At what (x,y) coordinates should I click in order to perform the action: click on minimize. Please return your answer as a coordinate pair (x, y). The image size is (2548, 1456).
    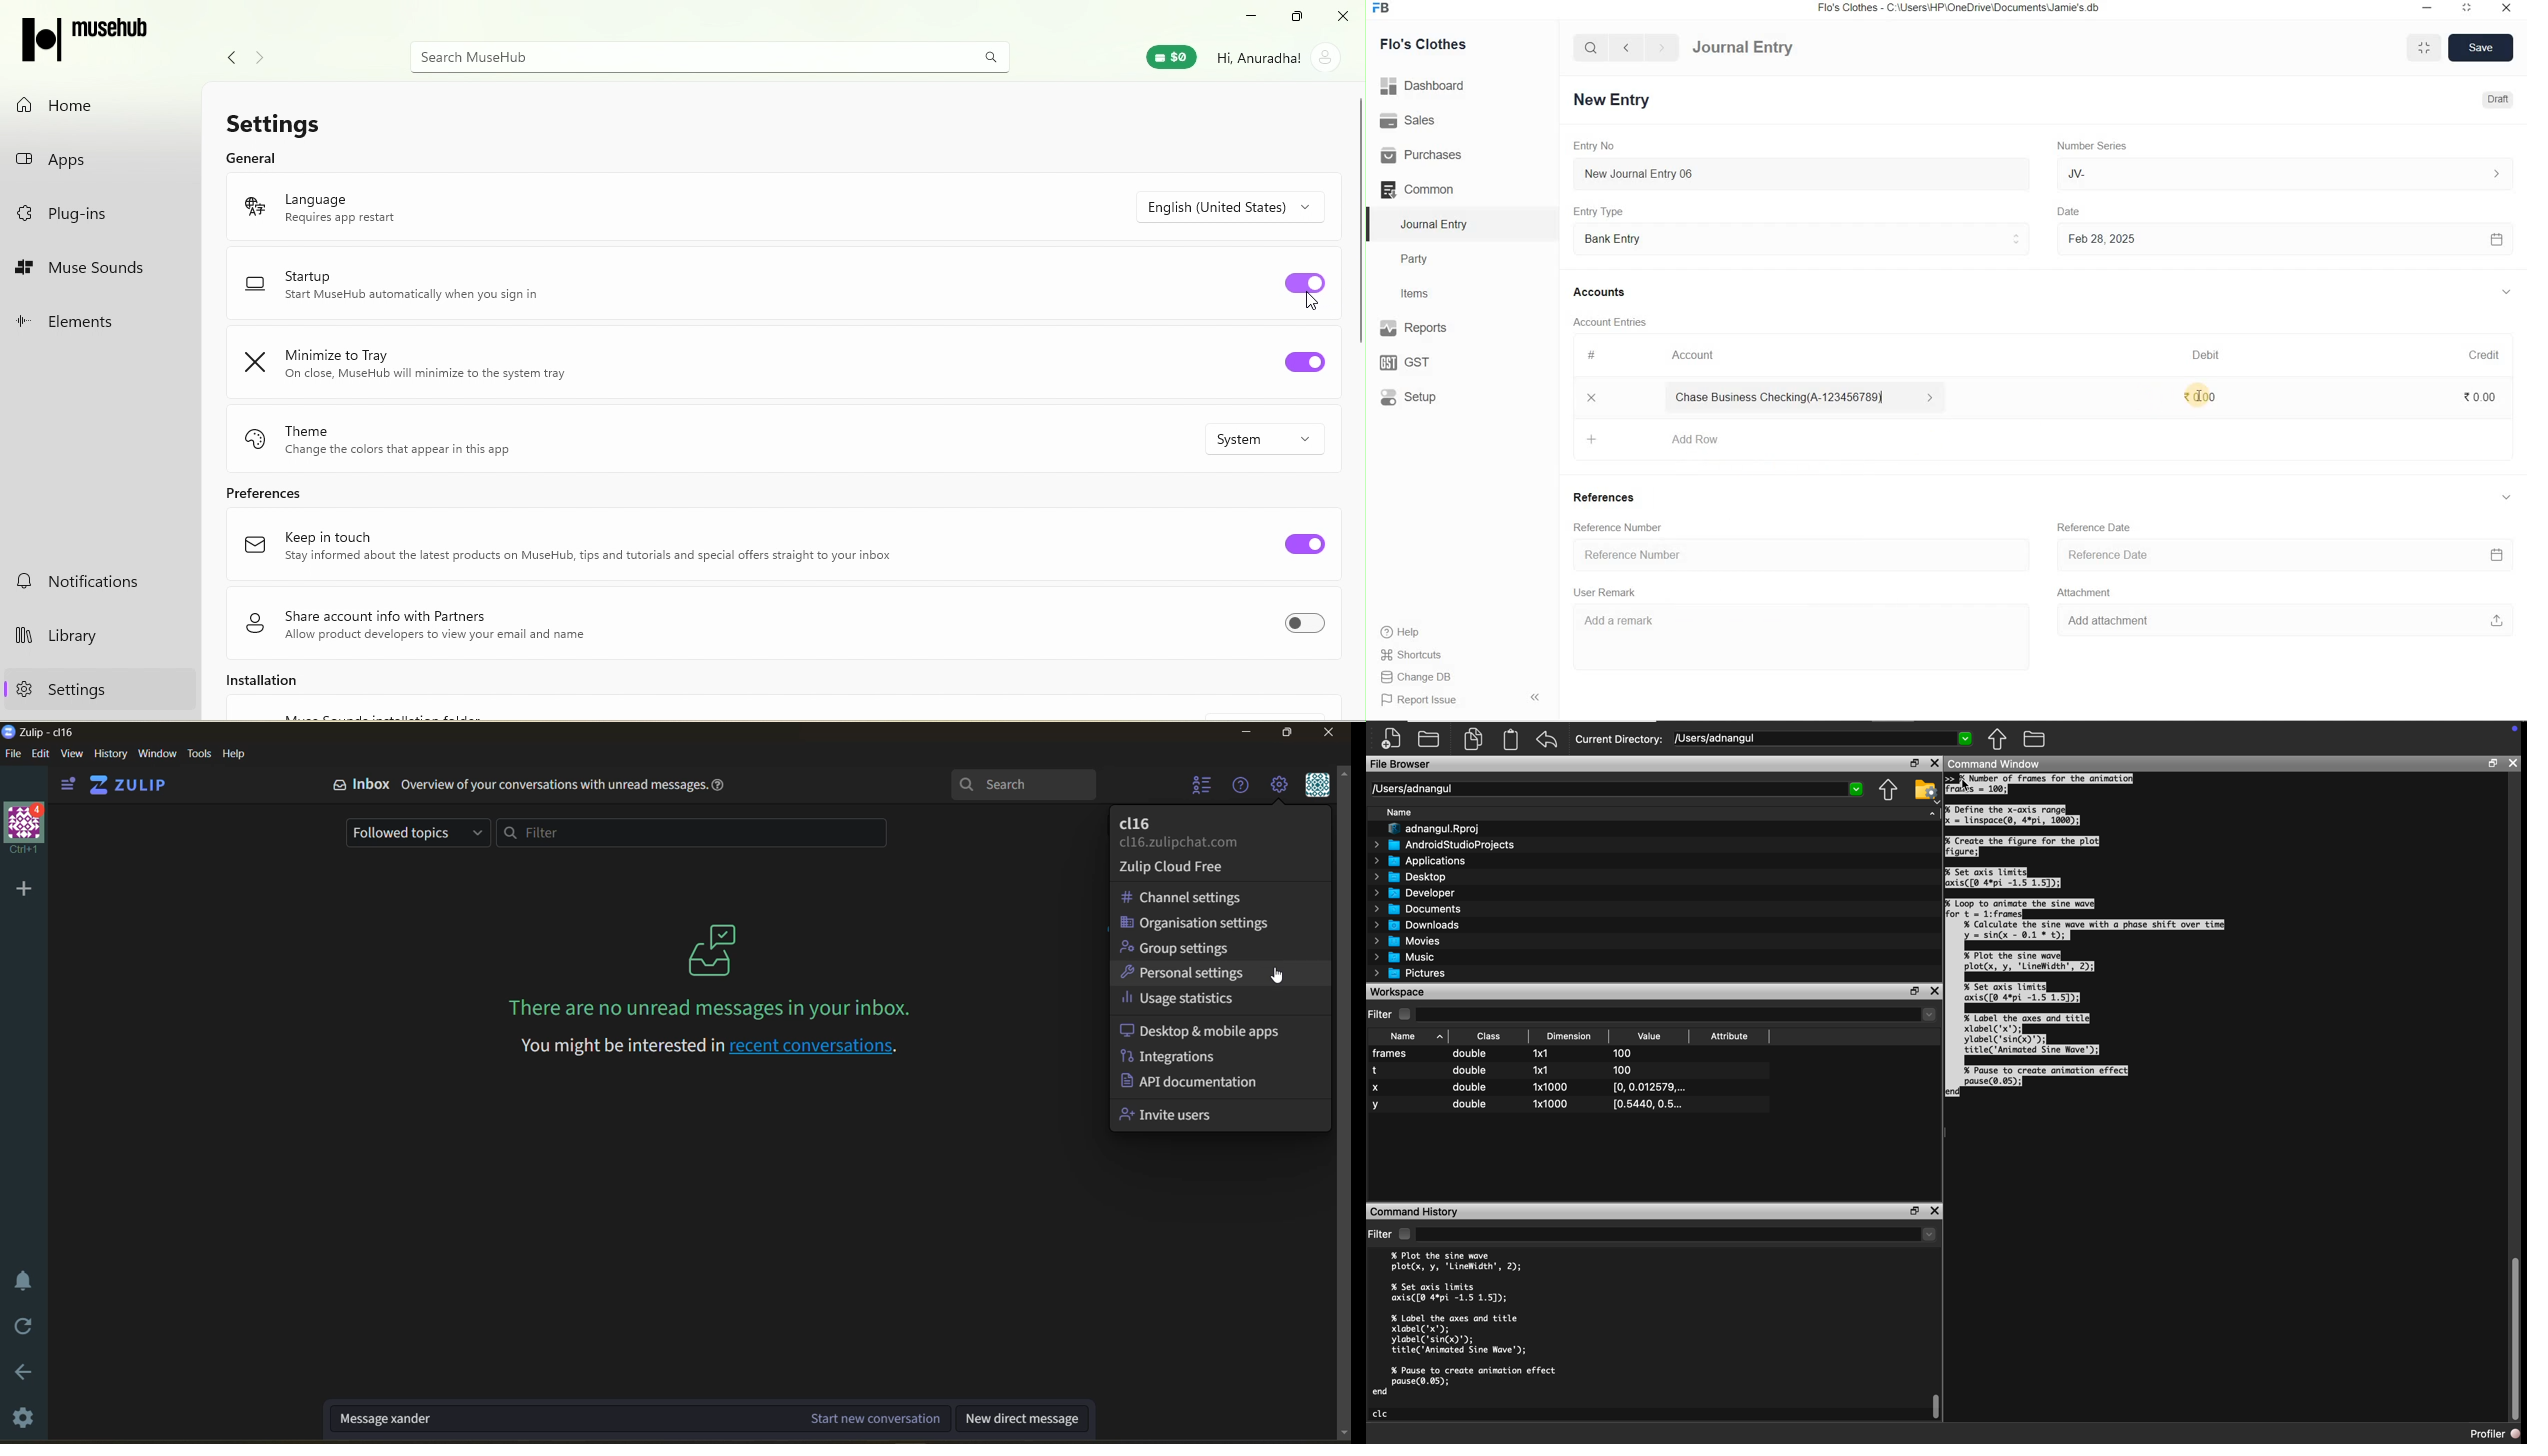
    Looking at the image, I should click on (1250, 15).